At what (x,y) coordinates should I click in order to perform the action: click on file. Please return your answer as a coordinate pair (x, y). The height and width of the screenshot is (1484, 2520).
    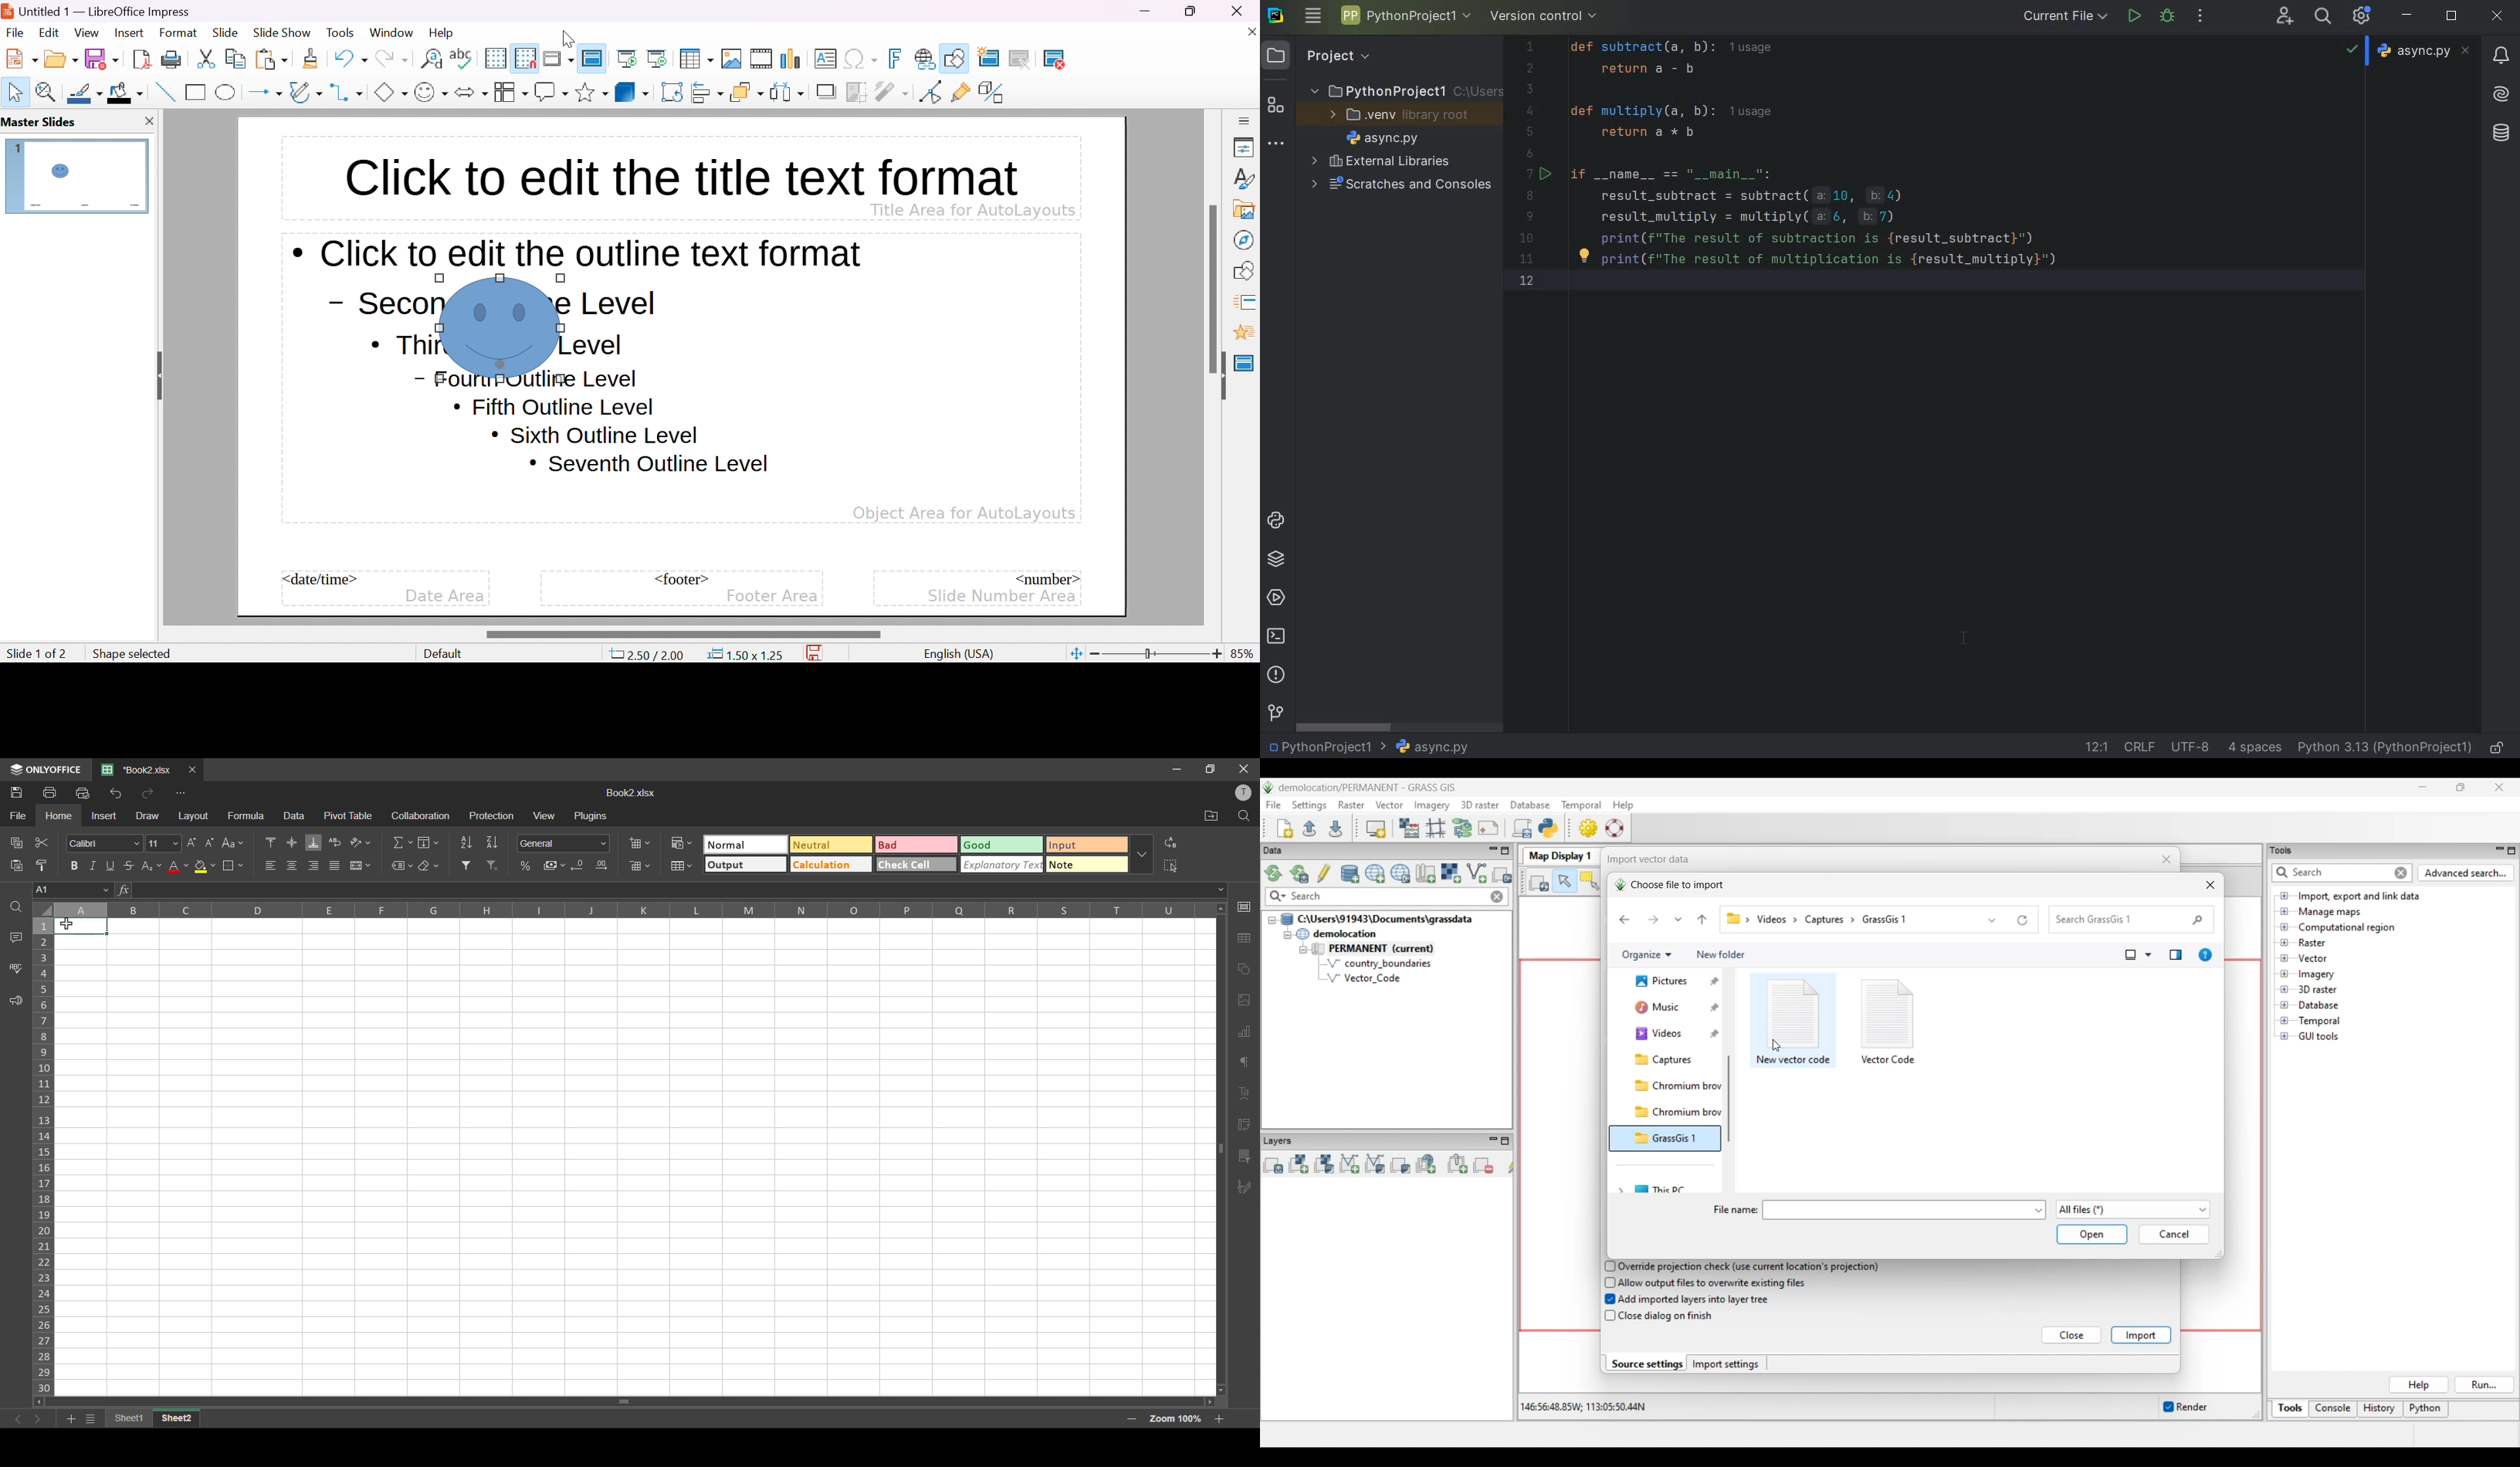
    Looking at the image, I should click on (18, 818).